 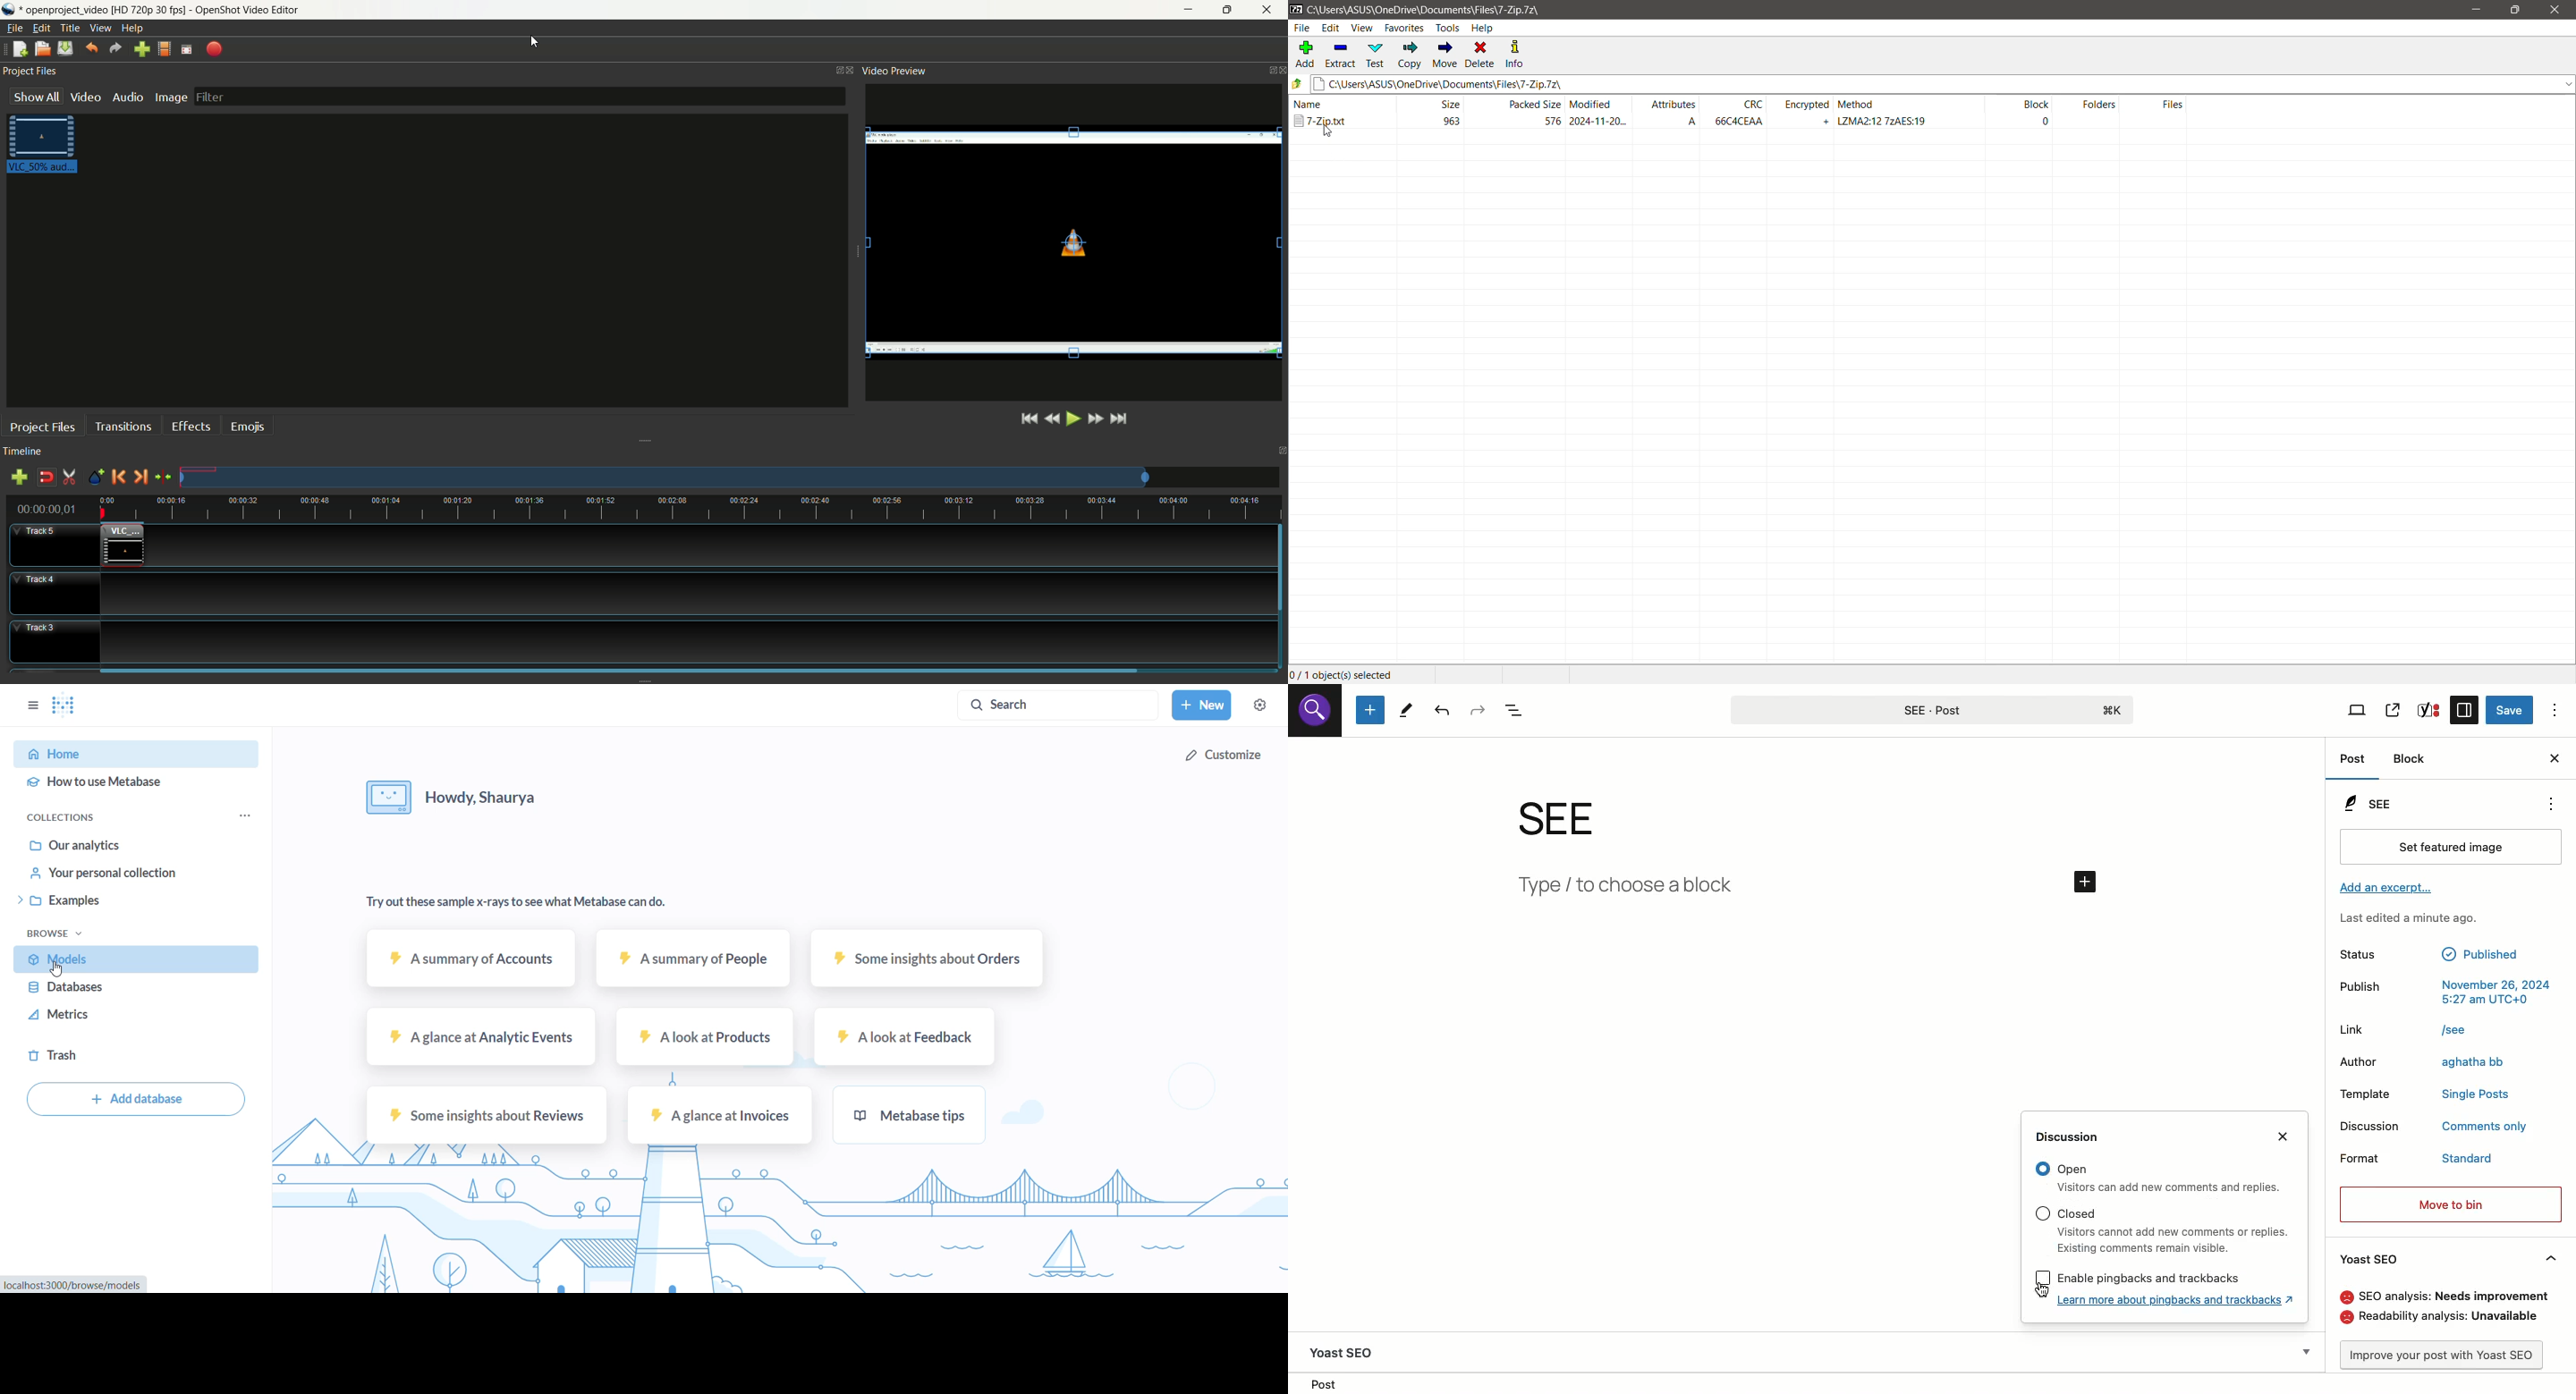 What do you see at coordinates (2443, 1296) in the screenshot?
I see `SEO analysis: needs improvement` at bounding box center [2443, 1296].